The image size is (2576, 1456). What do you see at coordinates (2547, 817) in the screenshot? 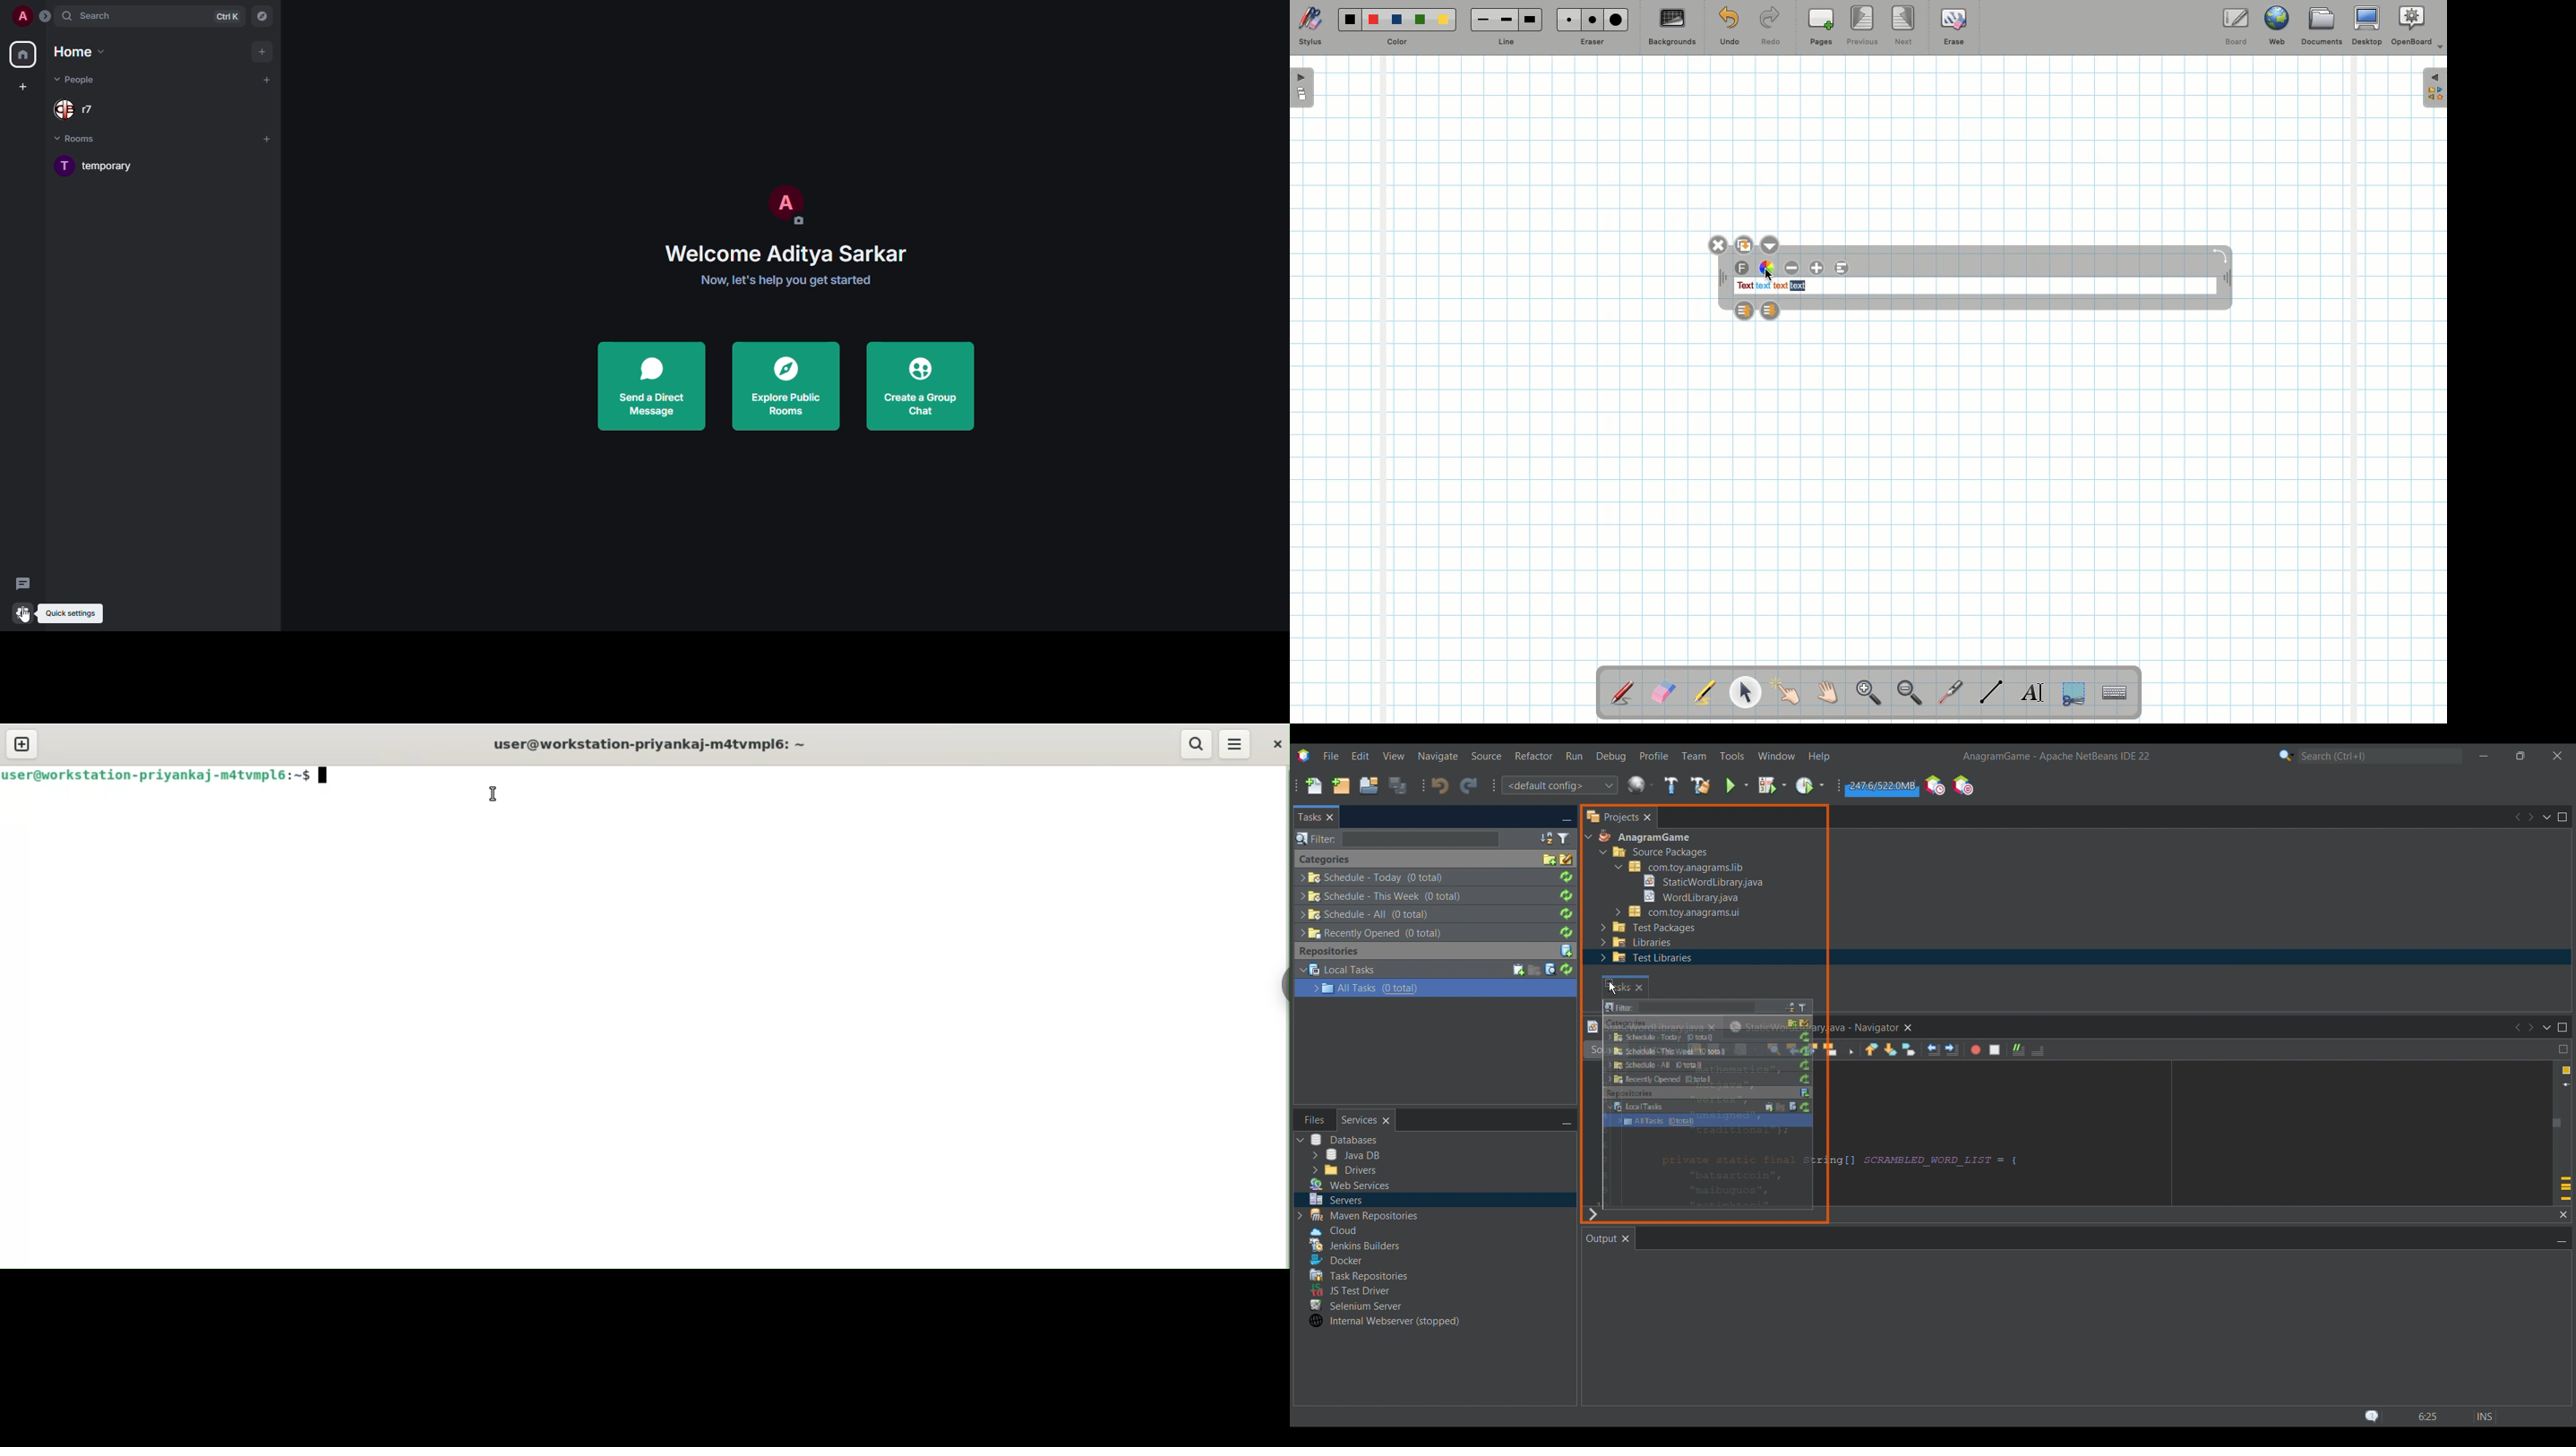
I see `Show opened documents list` at bounding box center [2547, 817].